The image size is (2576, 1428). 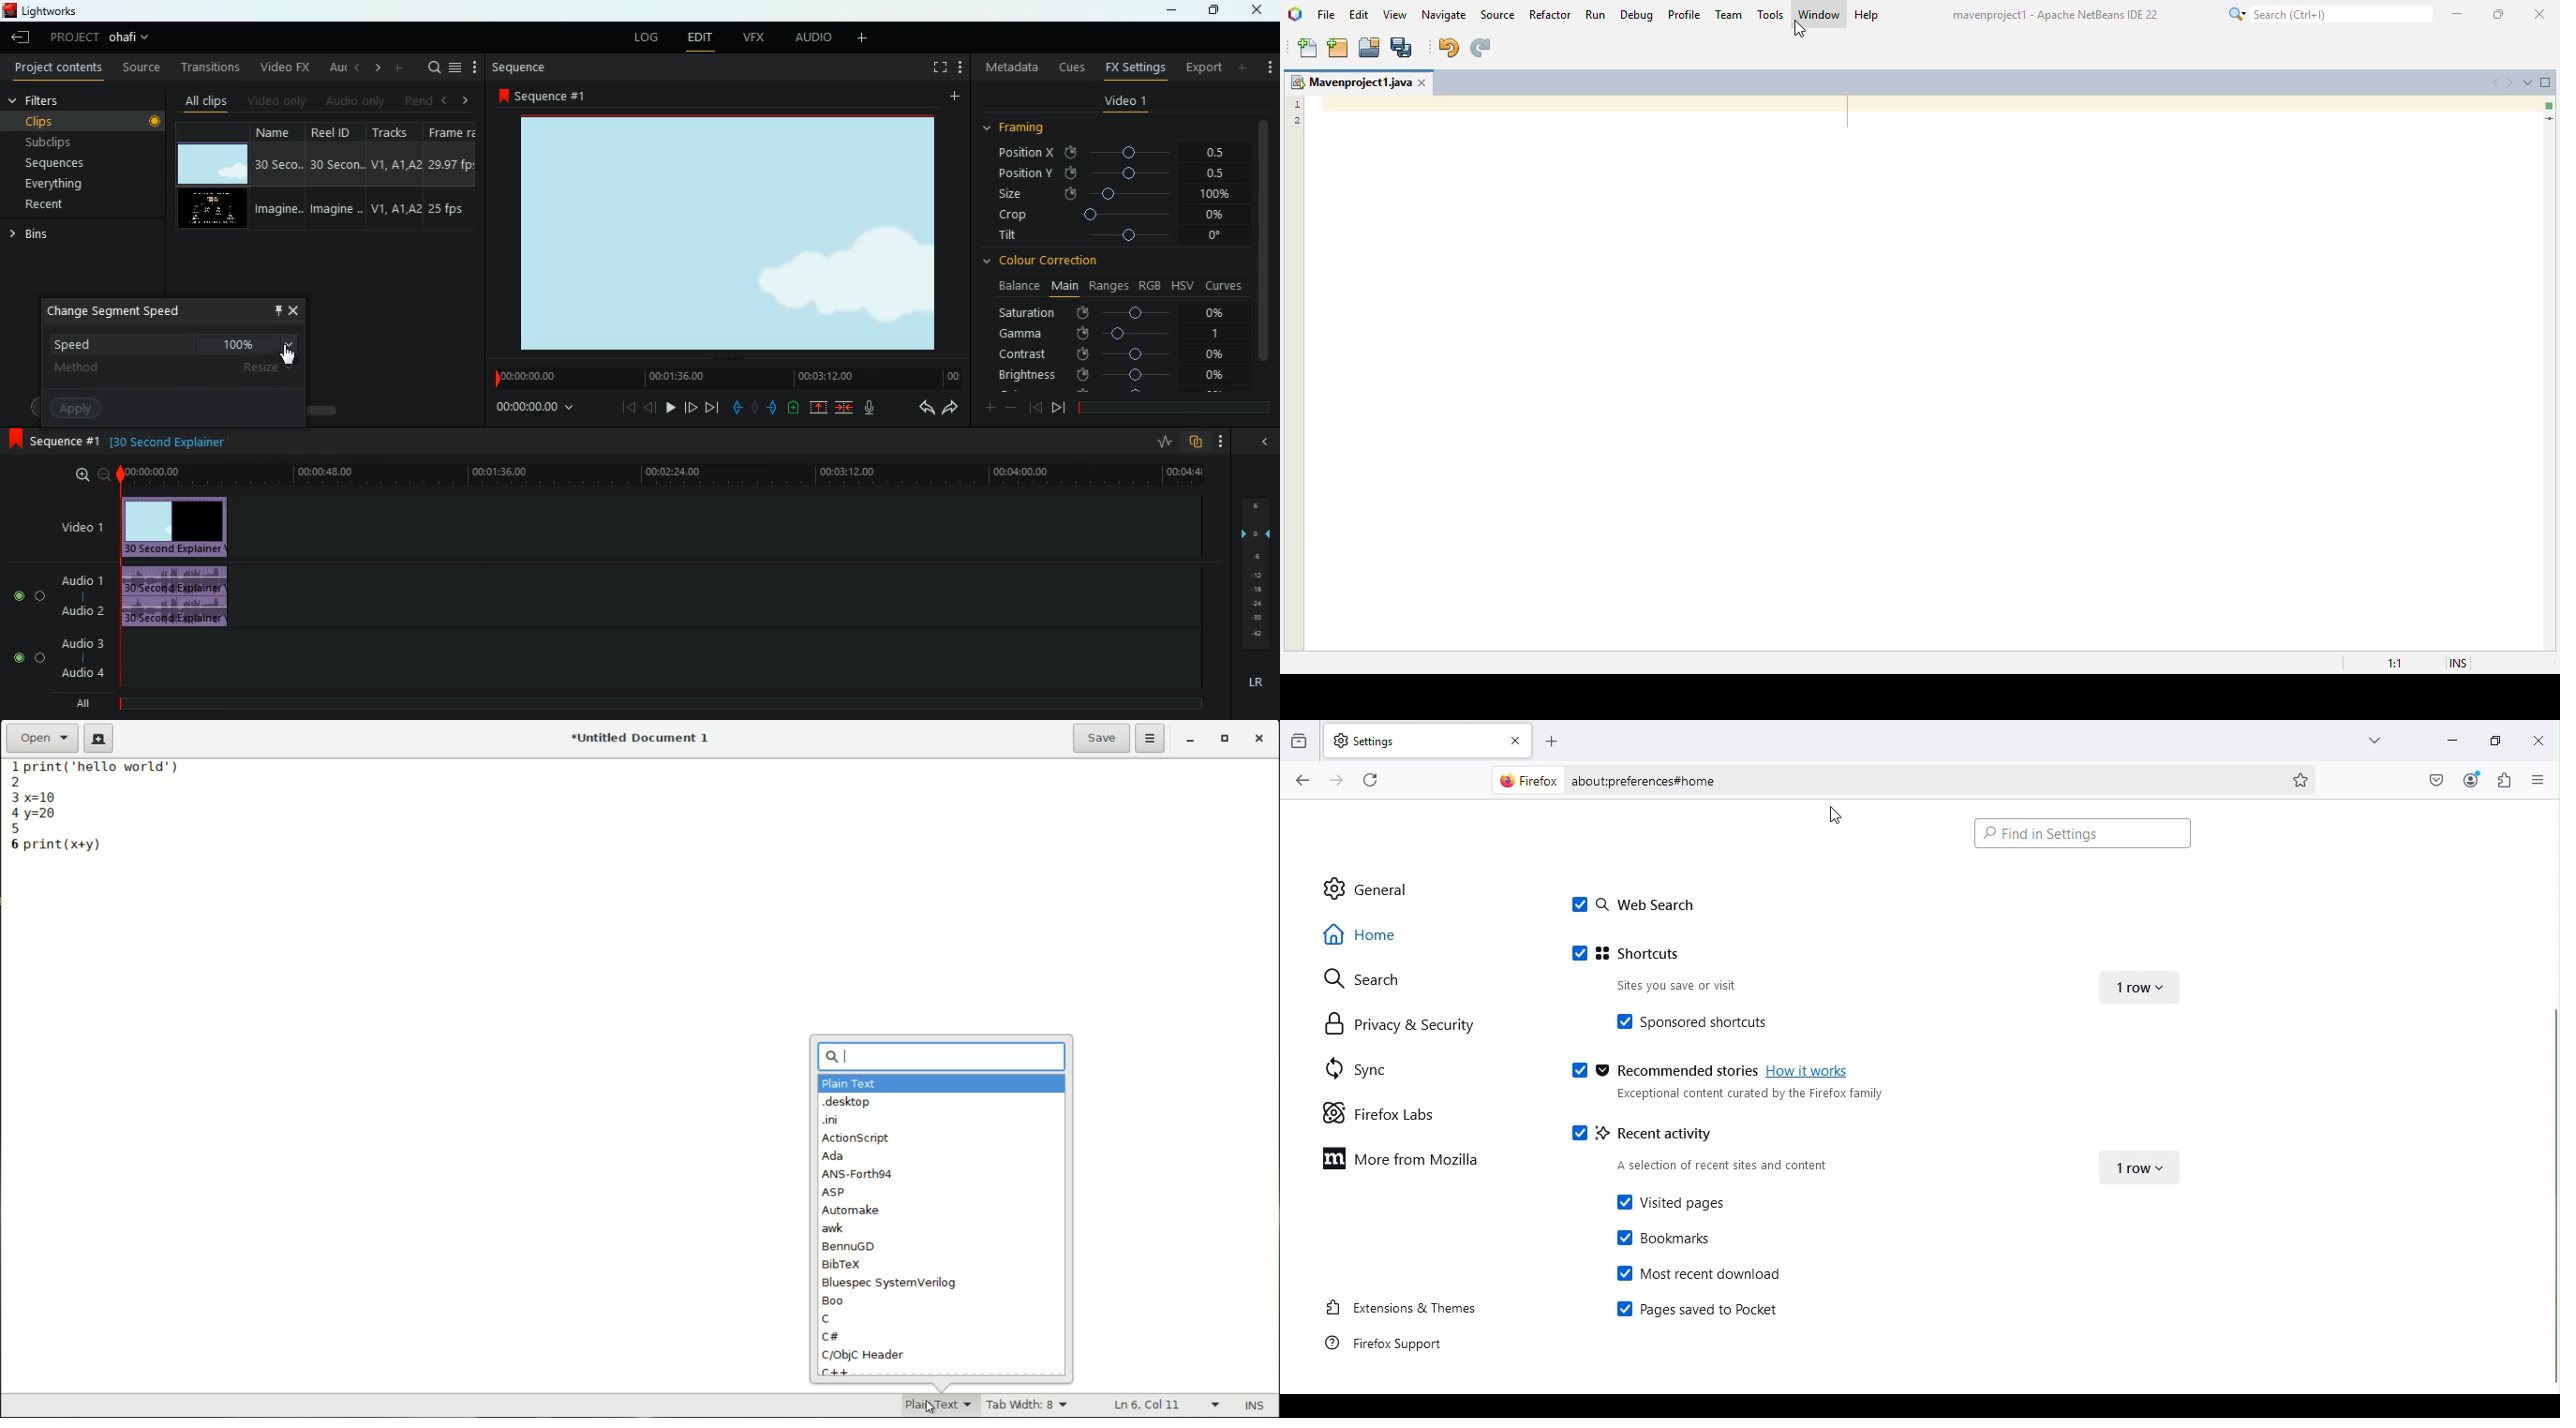 What do you see at coordinates (2389, 662) in the screenshot?
I see `magnification ratio` at bounding box center [2389, 662].